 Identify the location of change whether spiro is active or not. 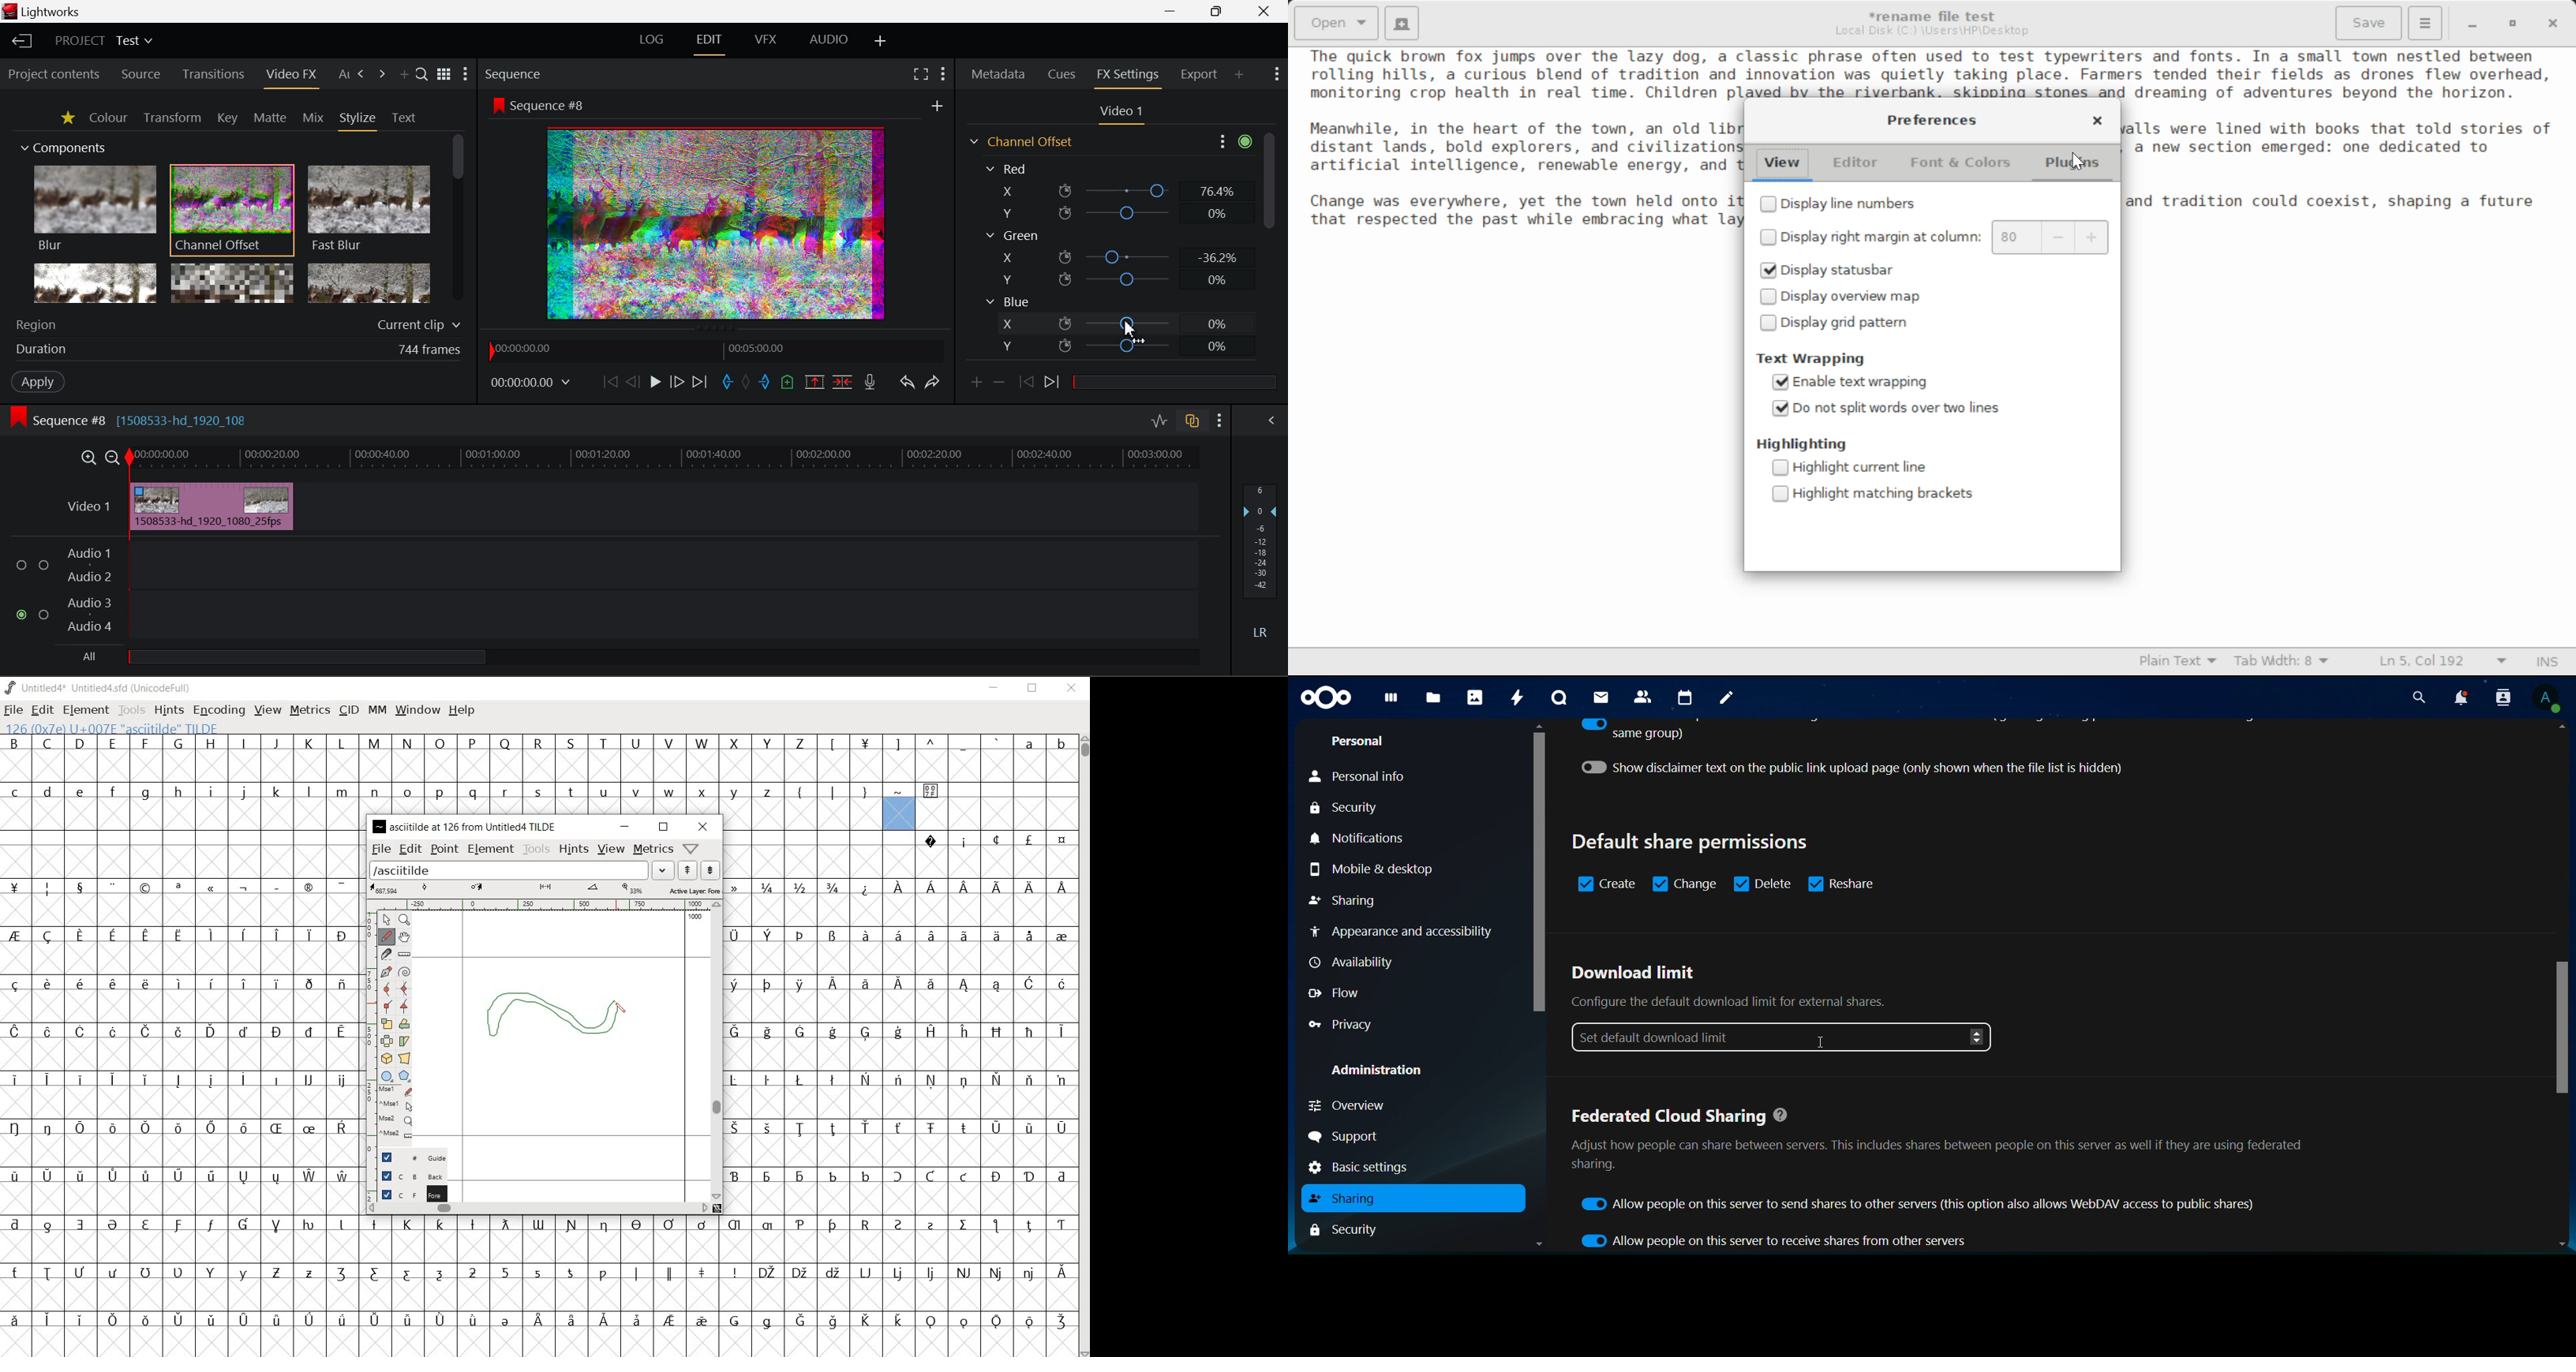
(404, 971).